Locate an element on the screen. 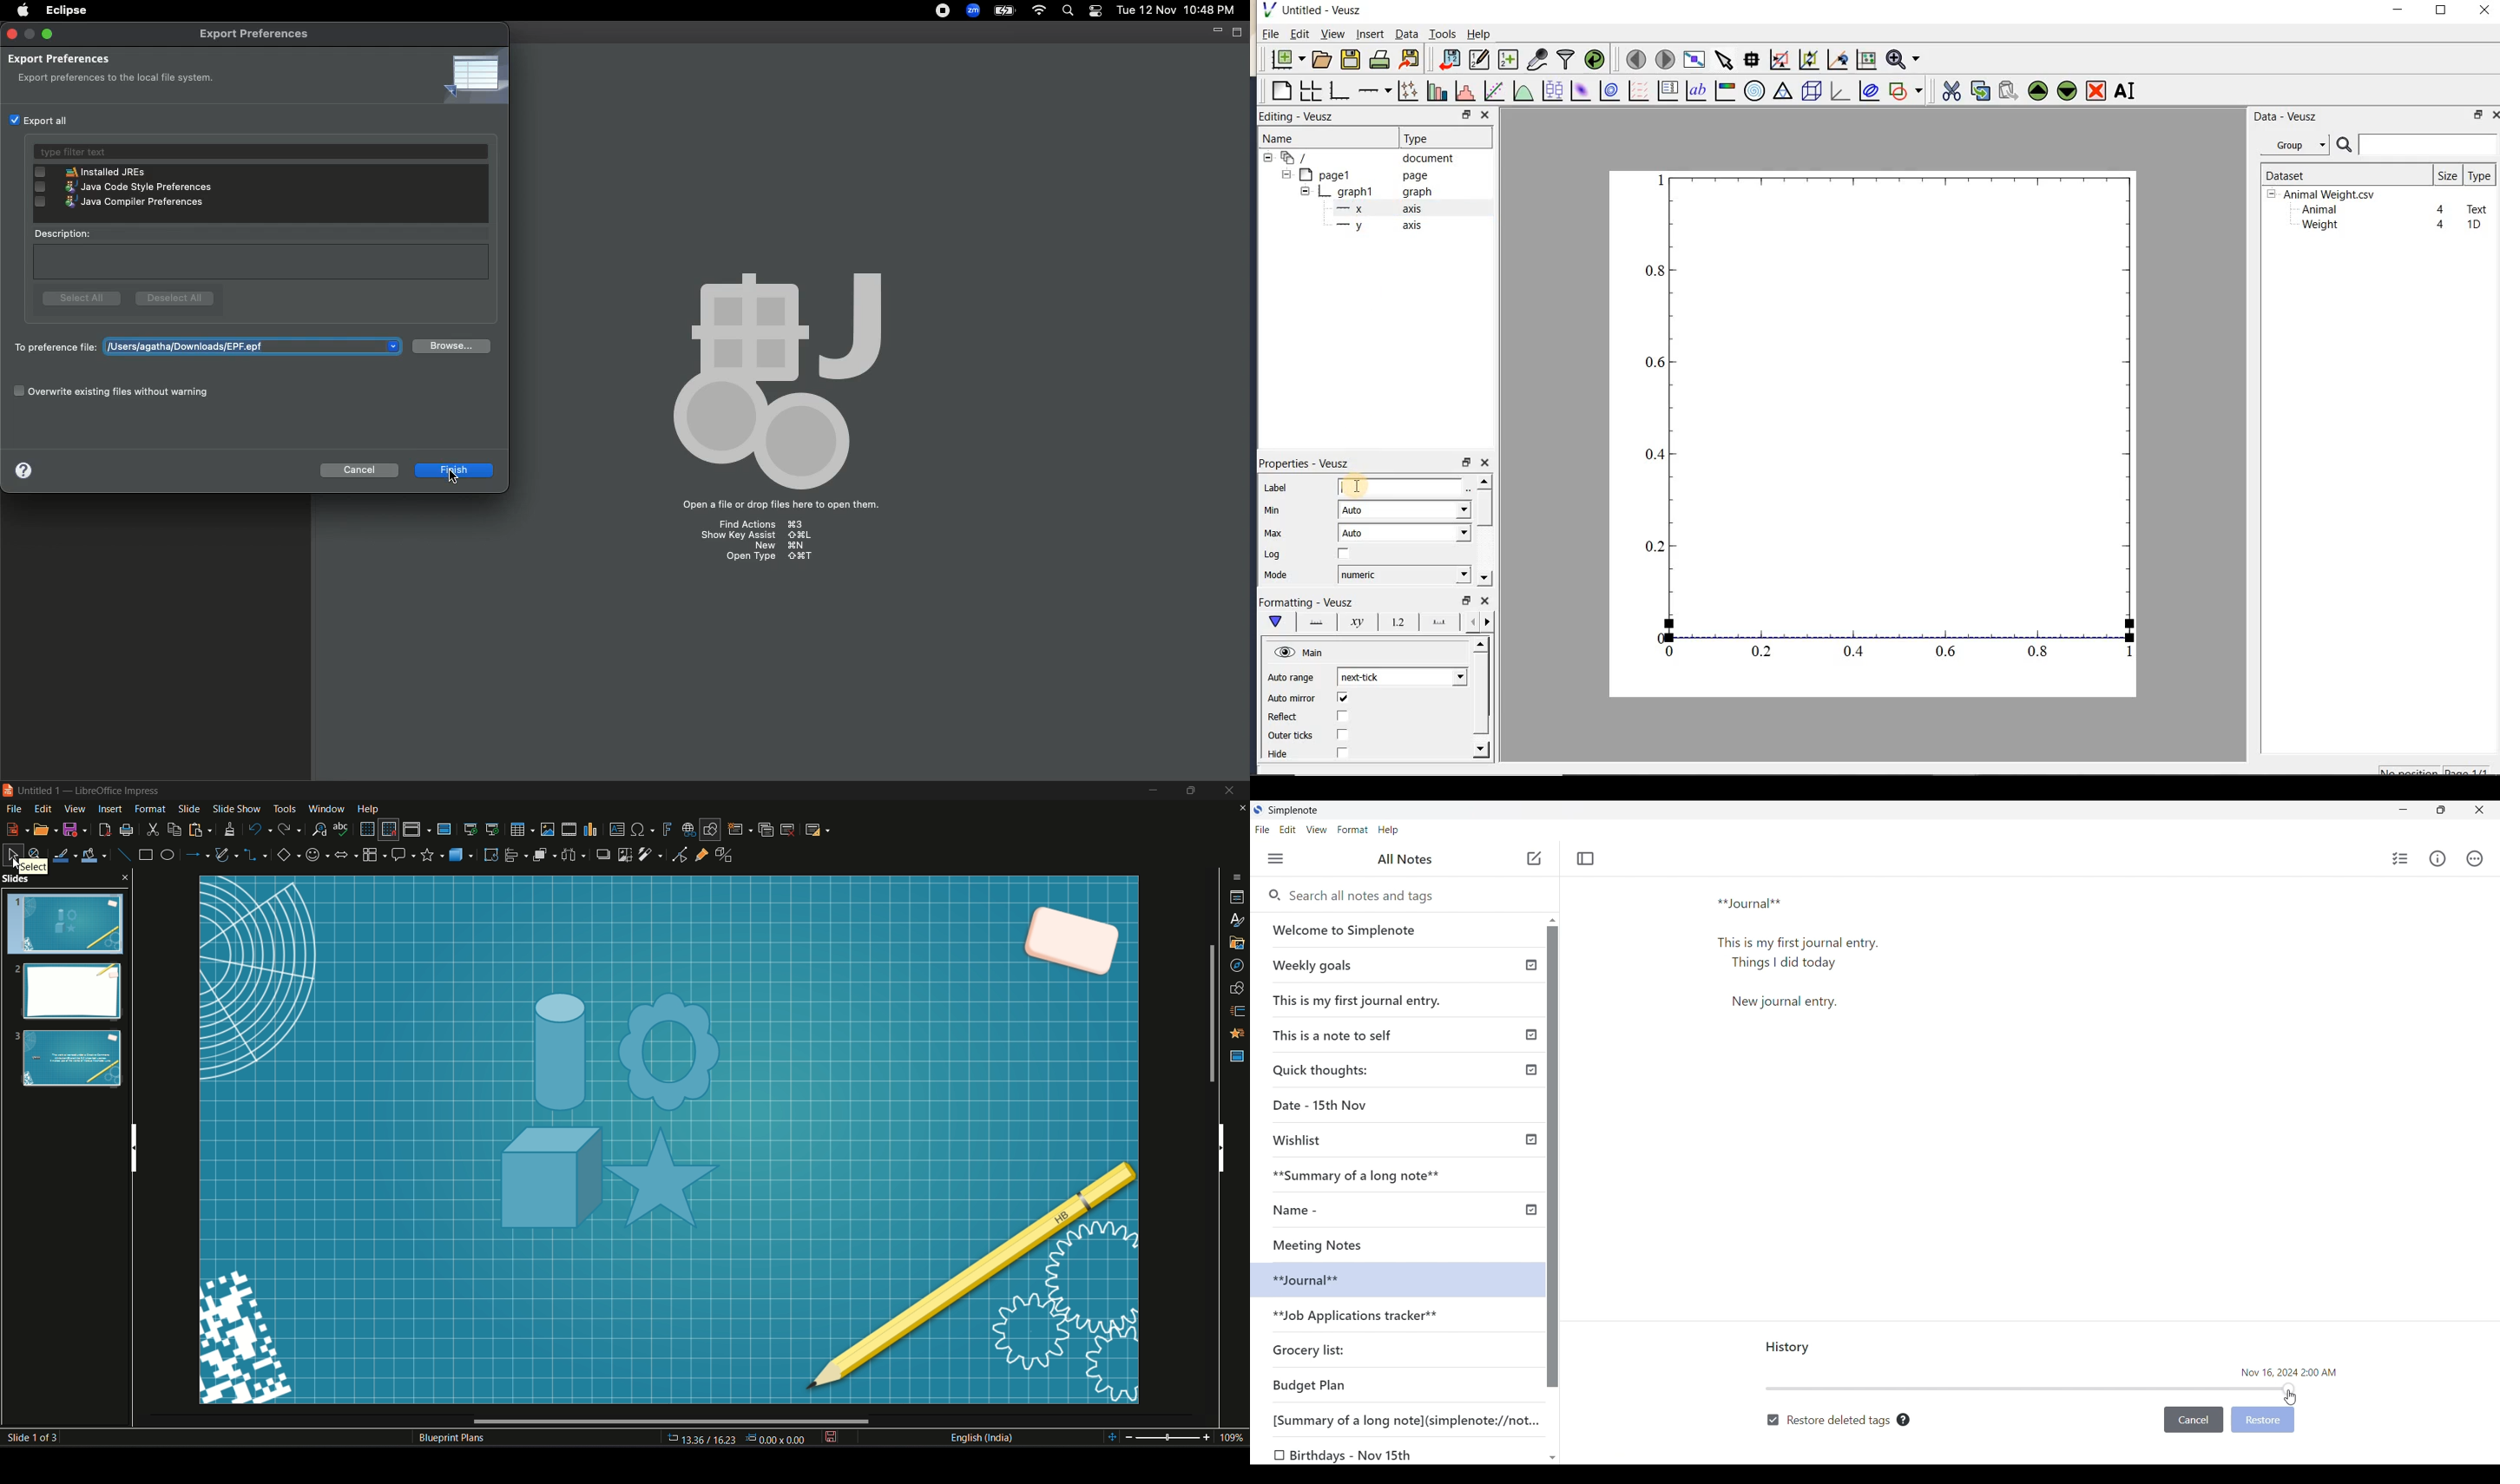 This screenshot has width=2520, height=1484. Insert checklist is located at coordinates (2401, 859).